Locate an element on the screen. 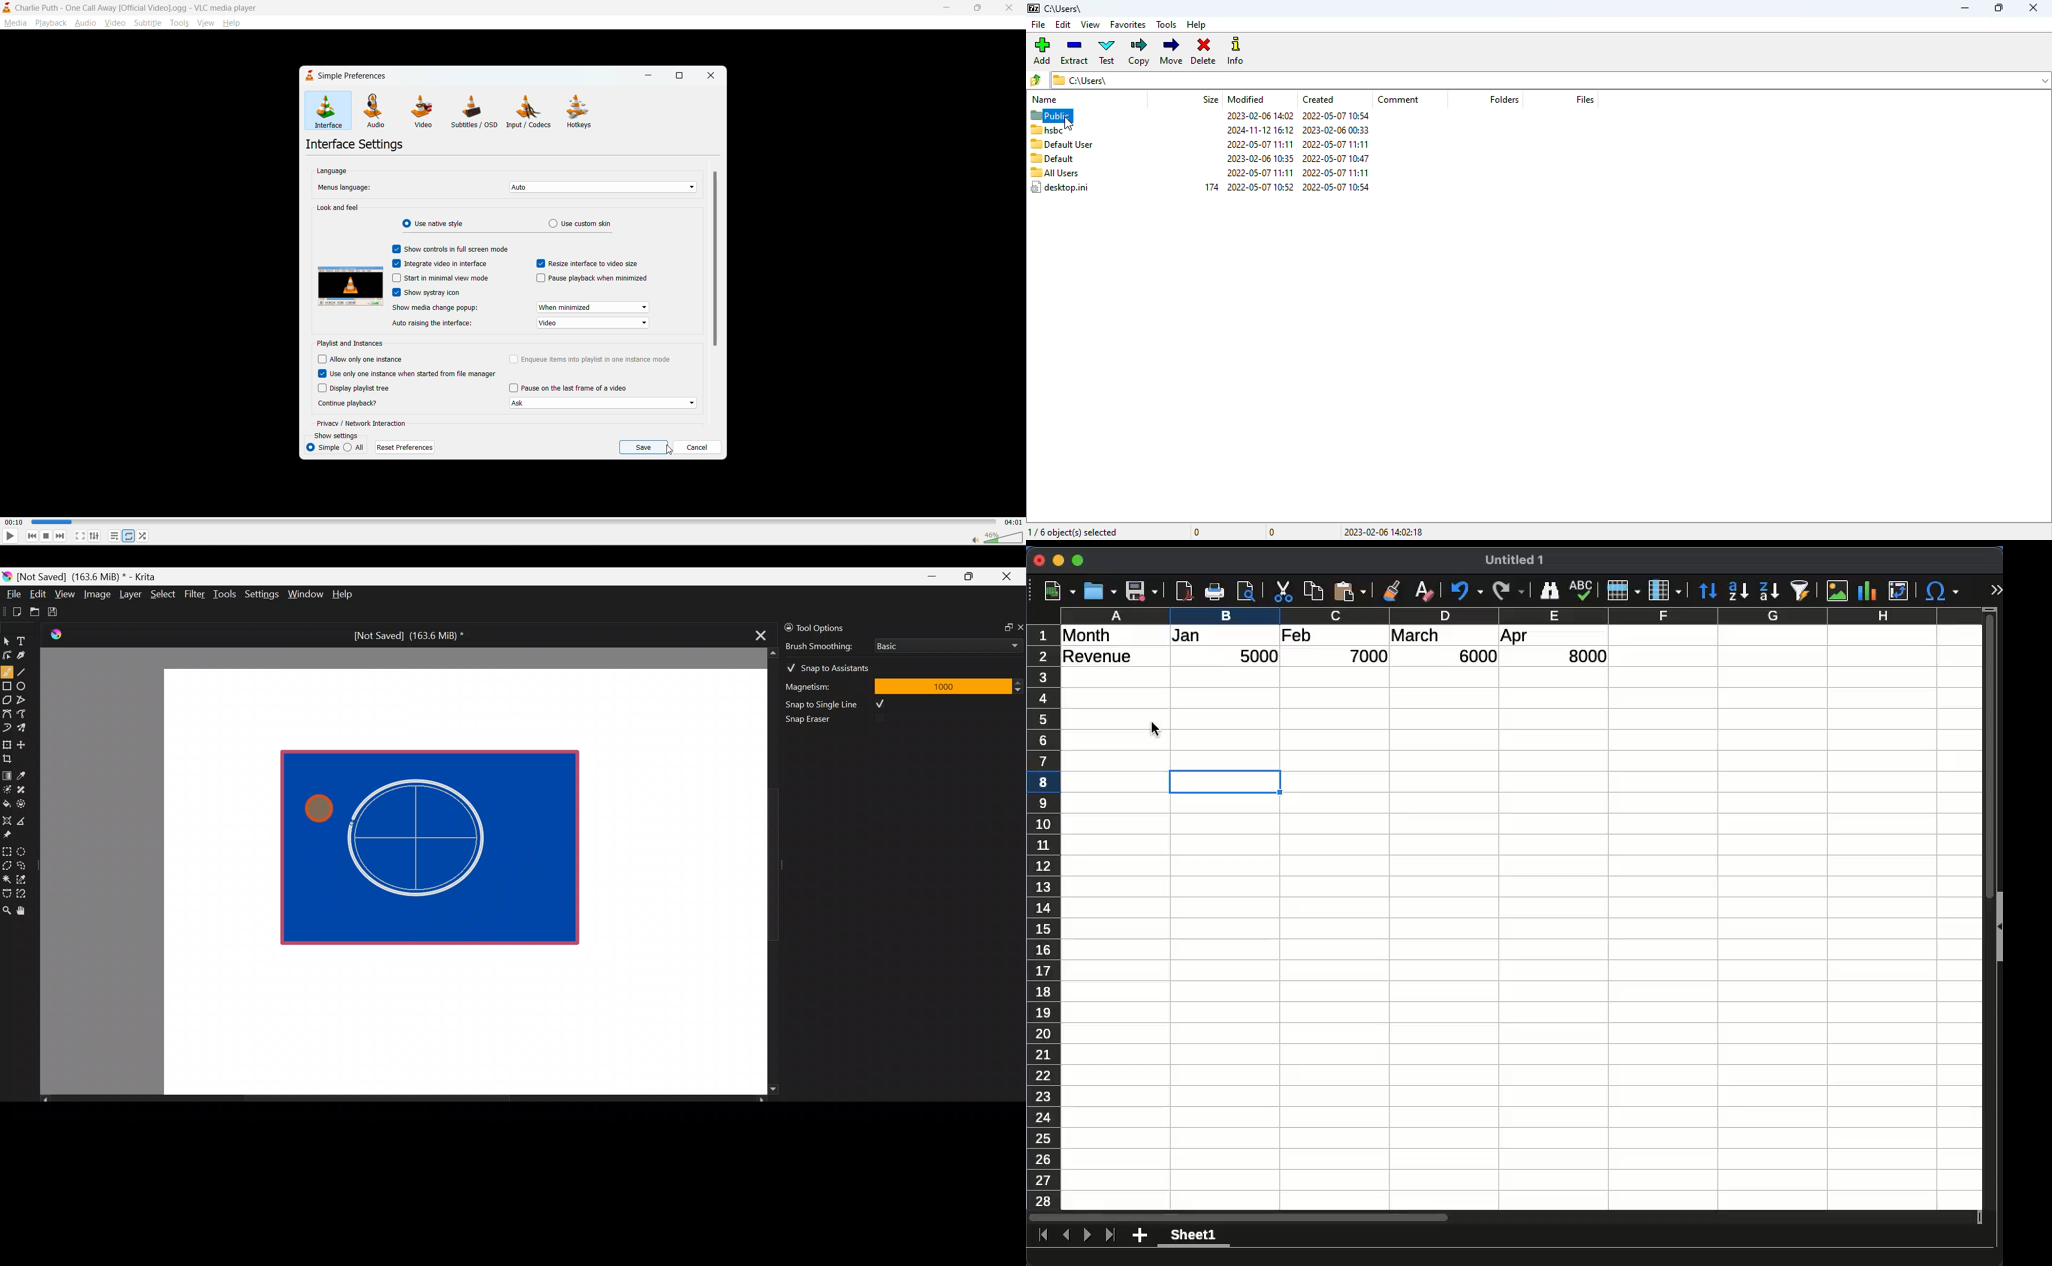 This screenshot has height=1288, width=2072. preview is located at coordinates (351, 285).